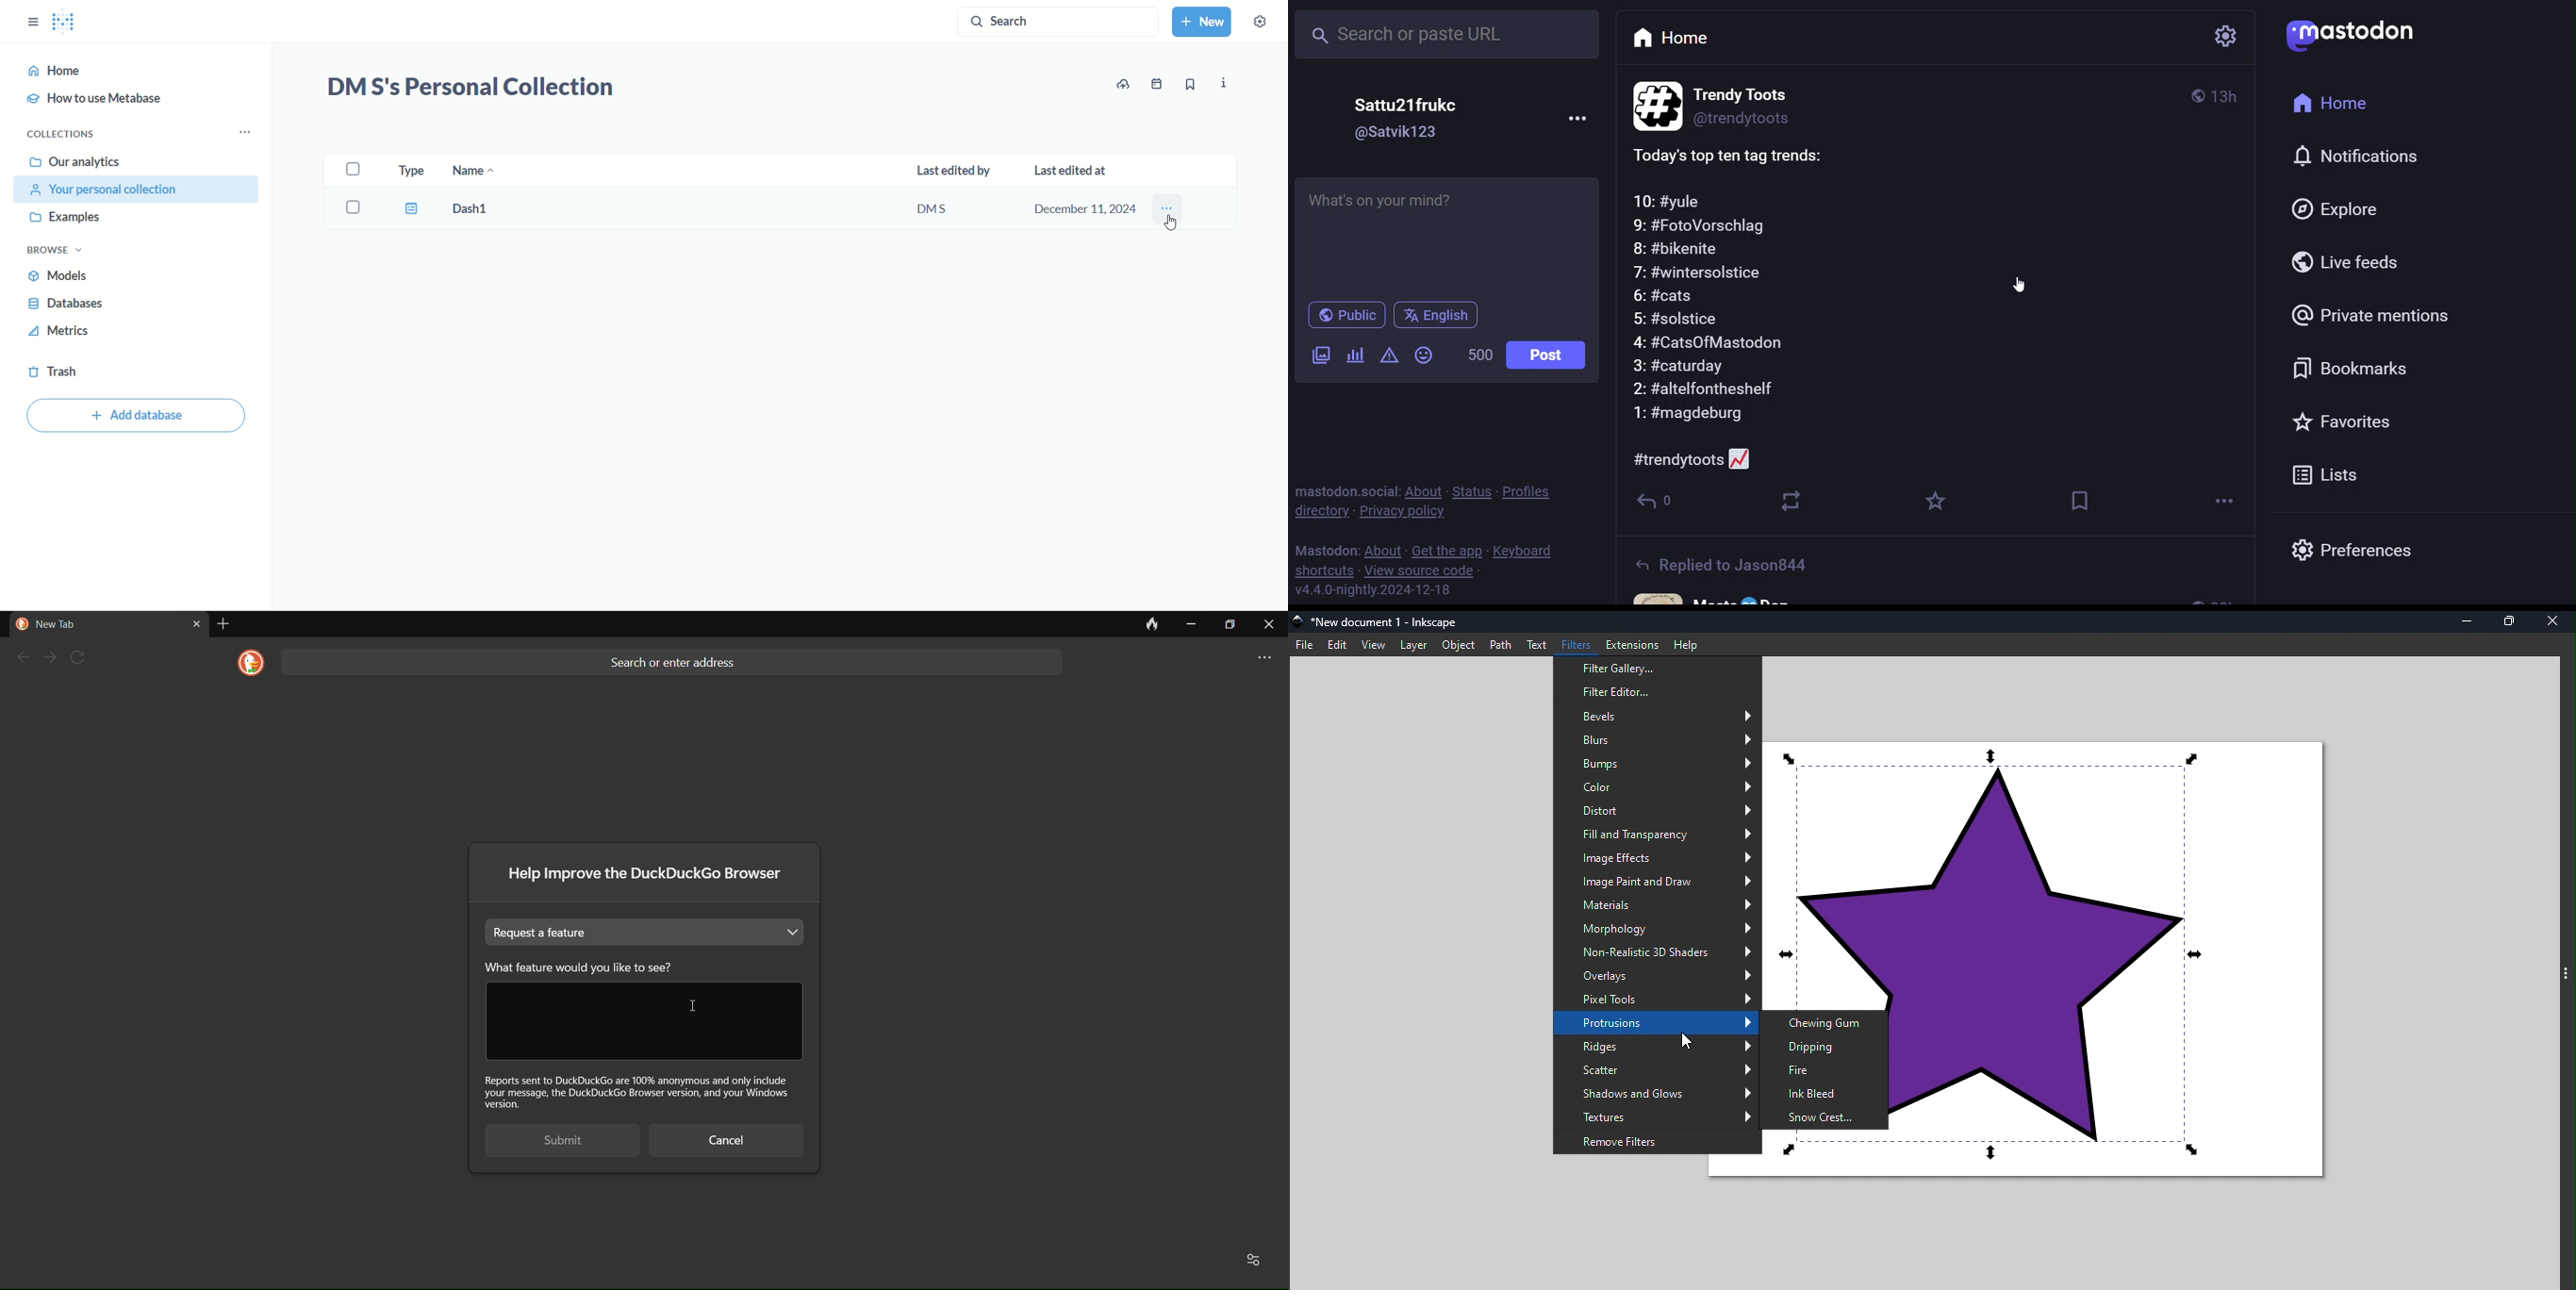 This screenshot has height=1316, width=2576. What do you see at coordinates (1658, 106) in the screenshot?
I see `profile picture` at bounding box center [1658, 106].